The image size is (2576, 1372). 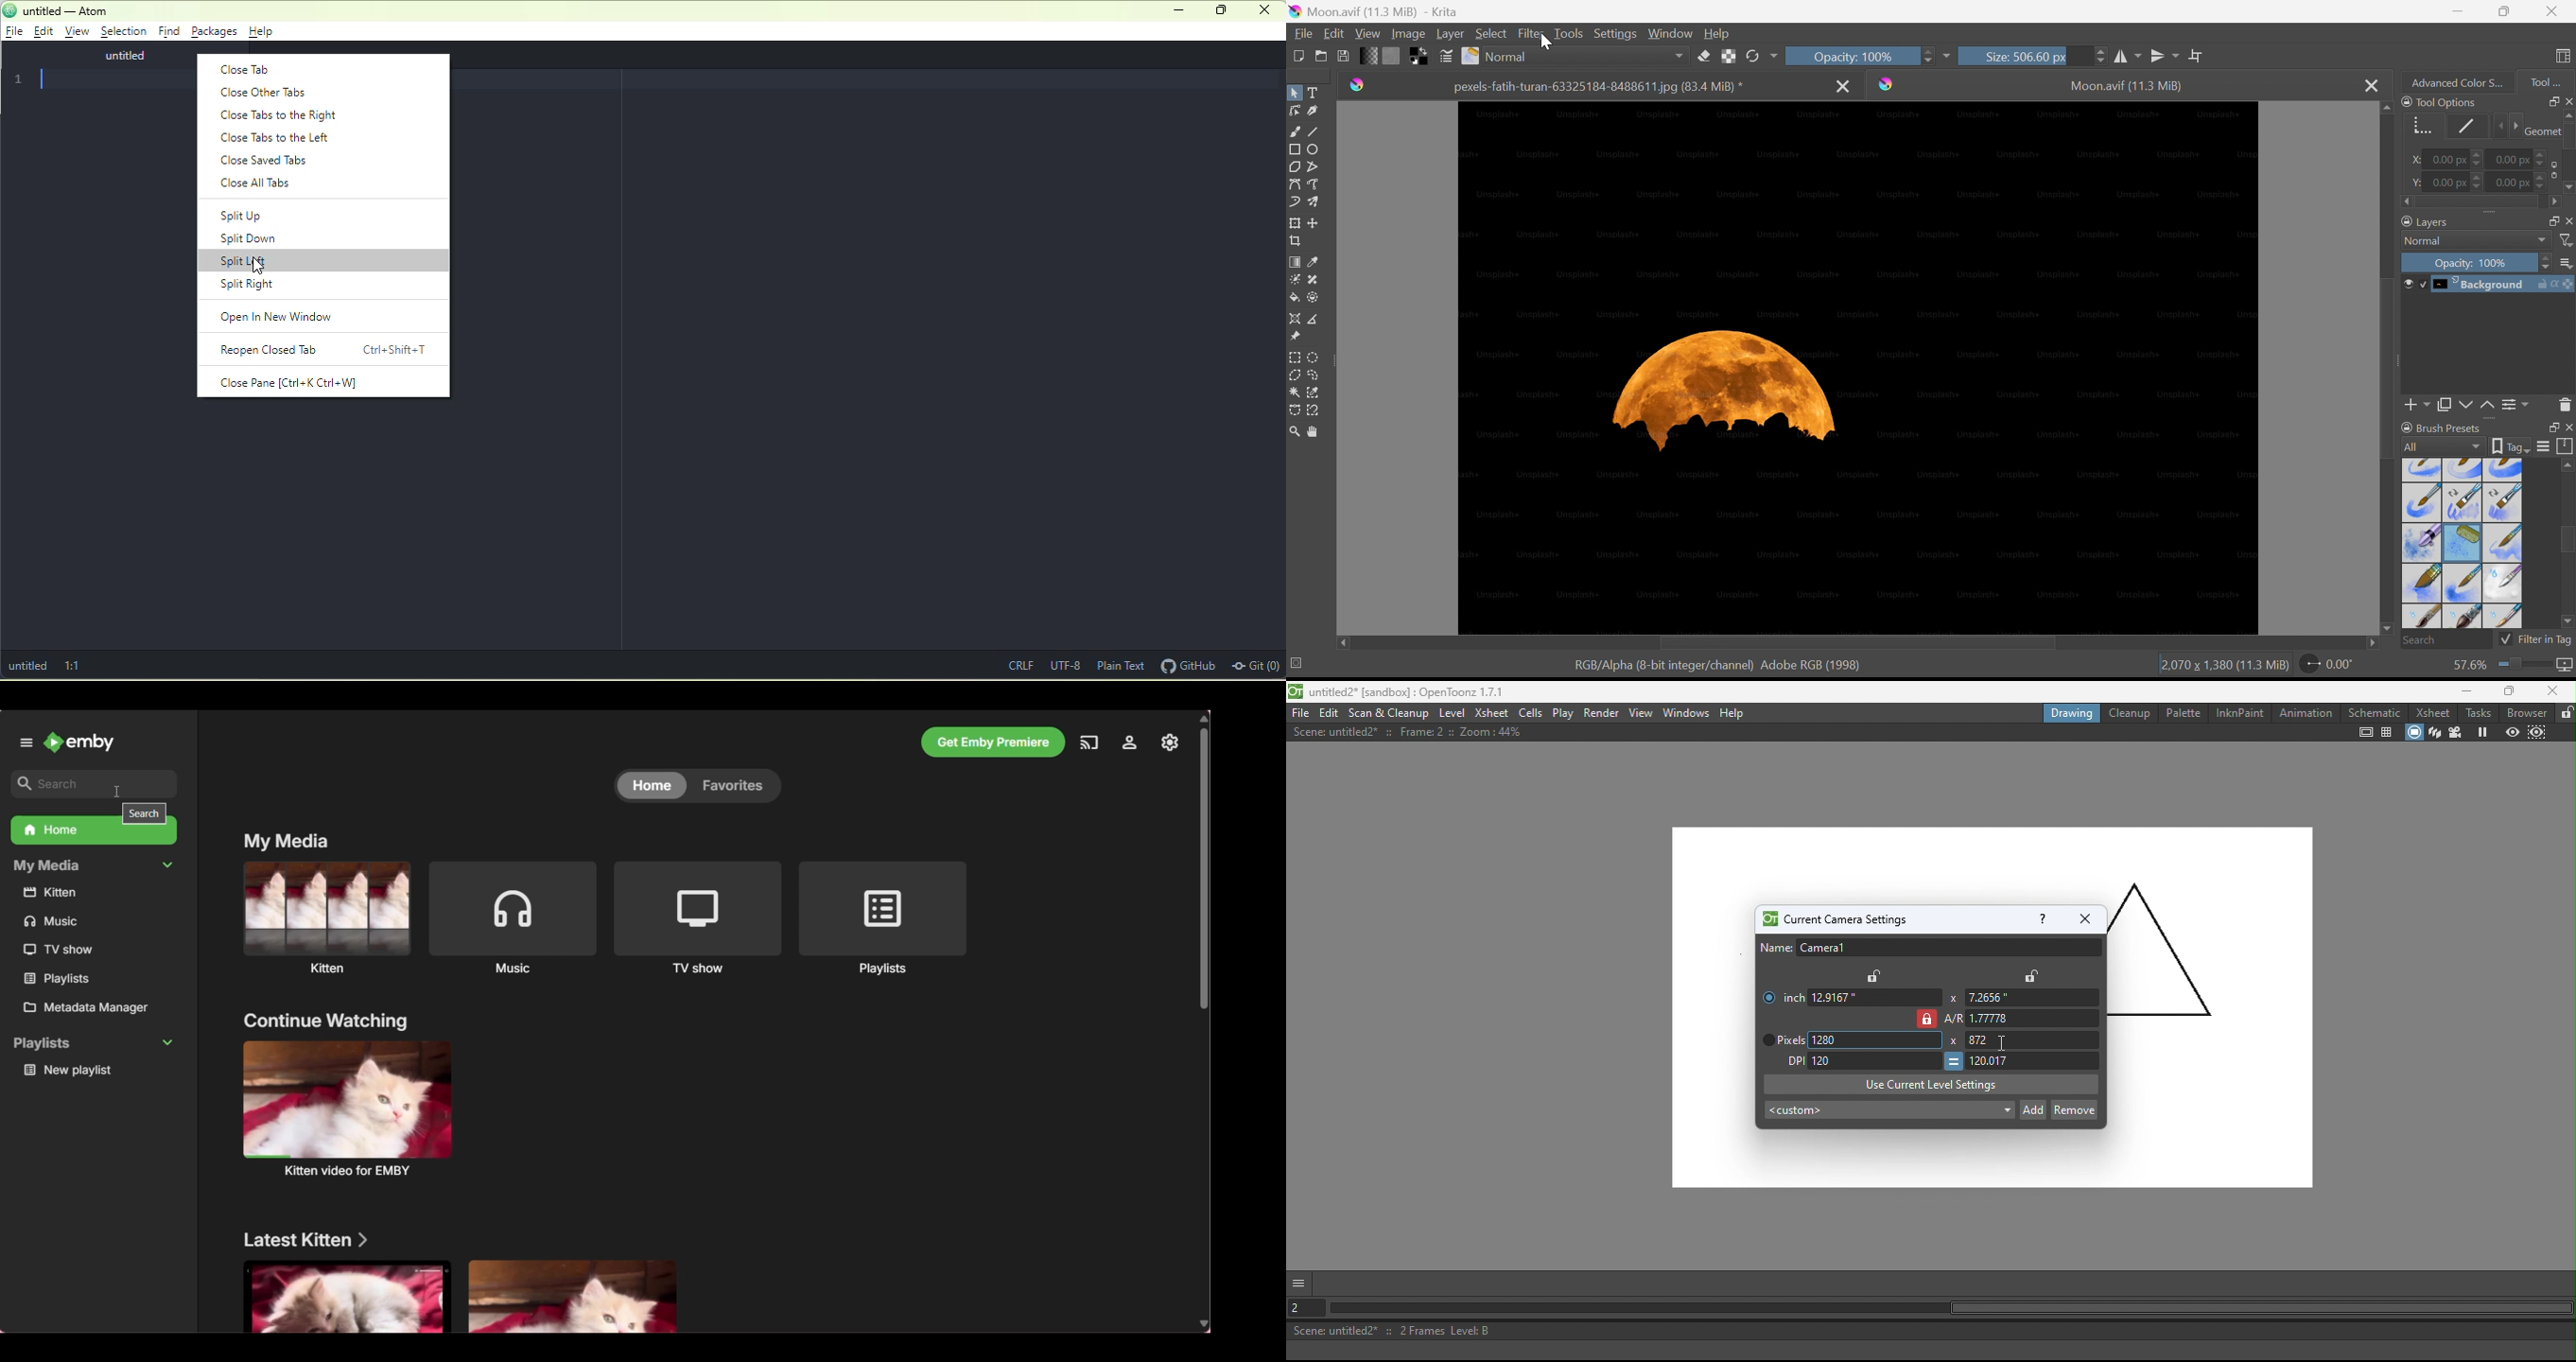 What do you see at coordinates (344, 1295) in the screenshot?
I see `Media files under above mentioned section` at bounding box center [344, 1295].